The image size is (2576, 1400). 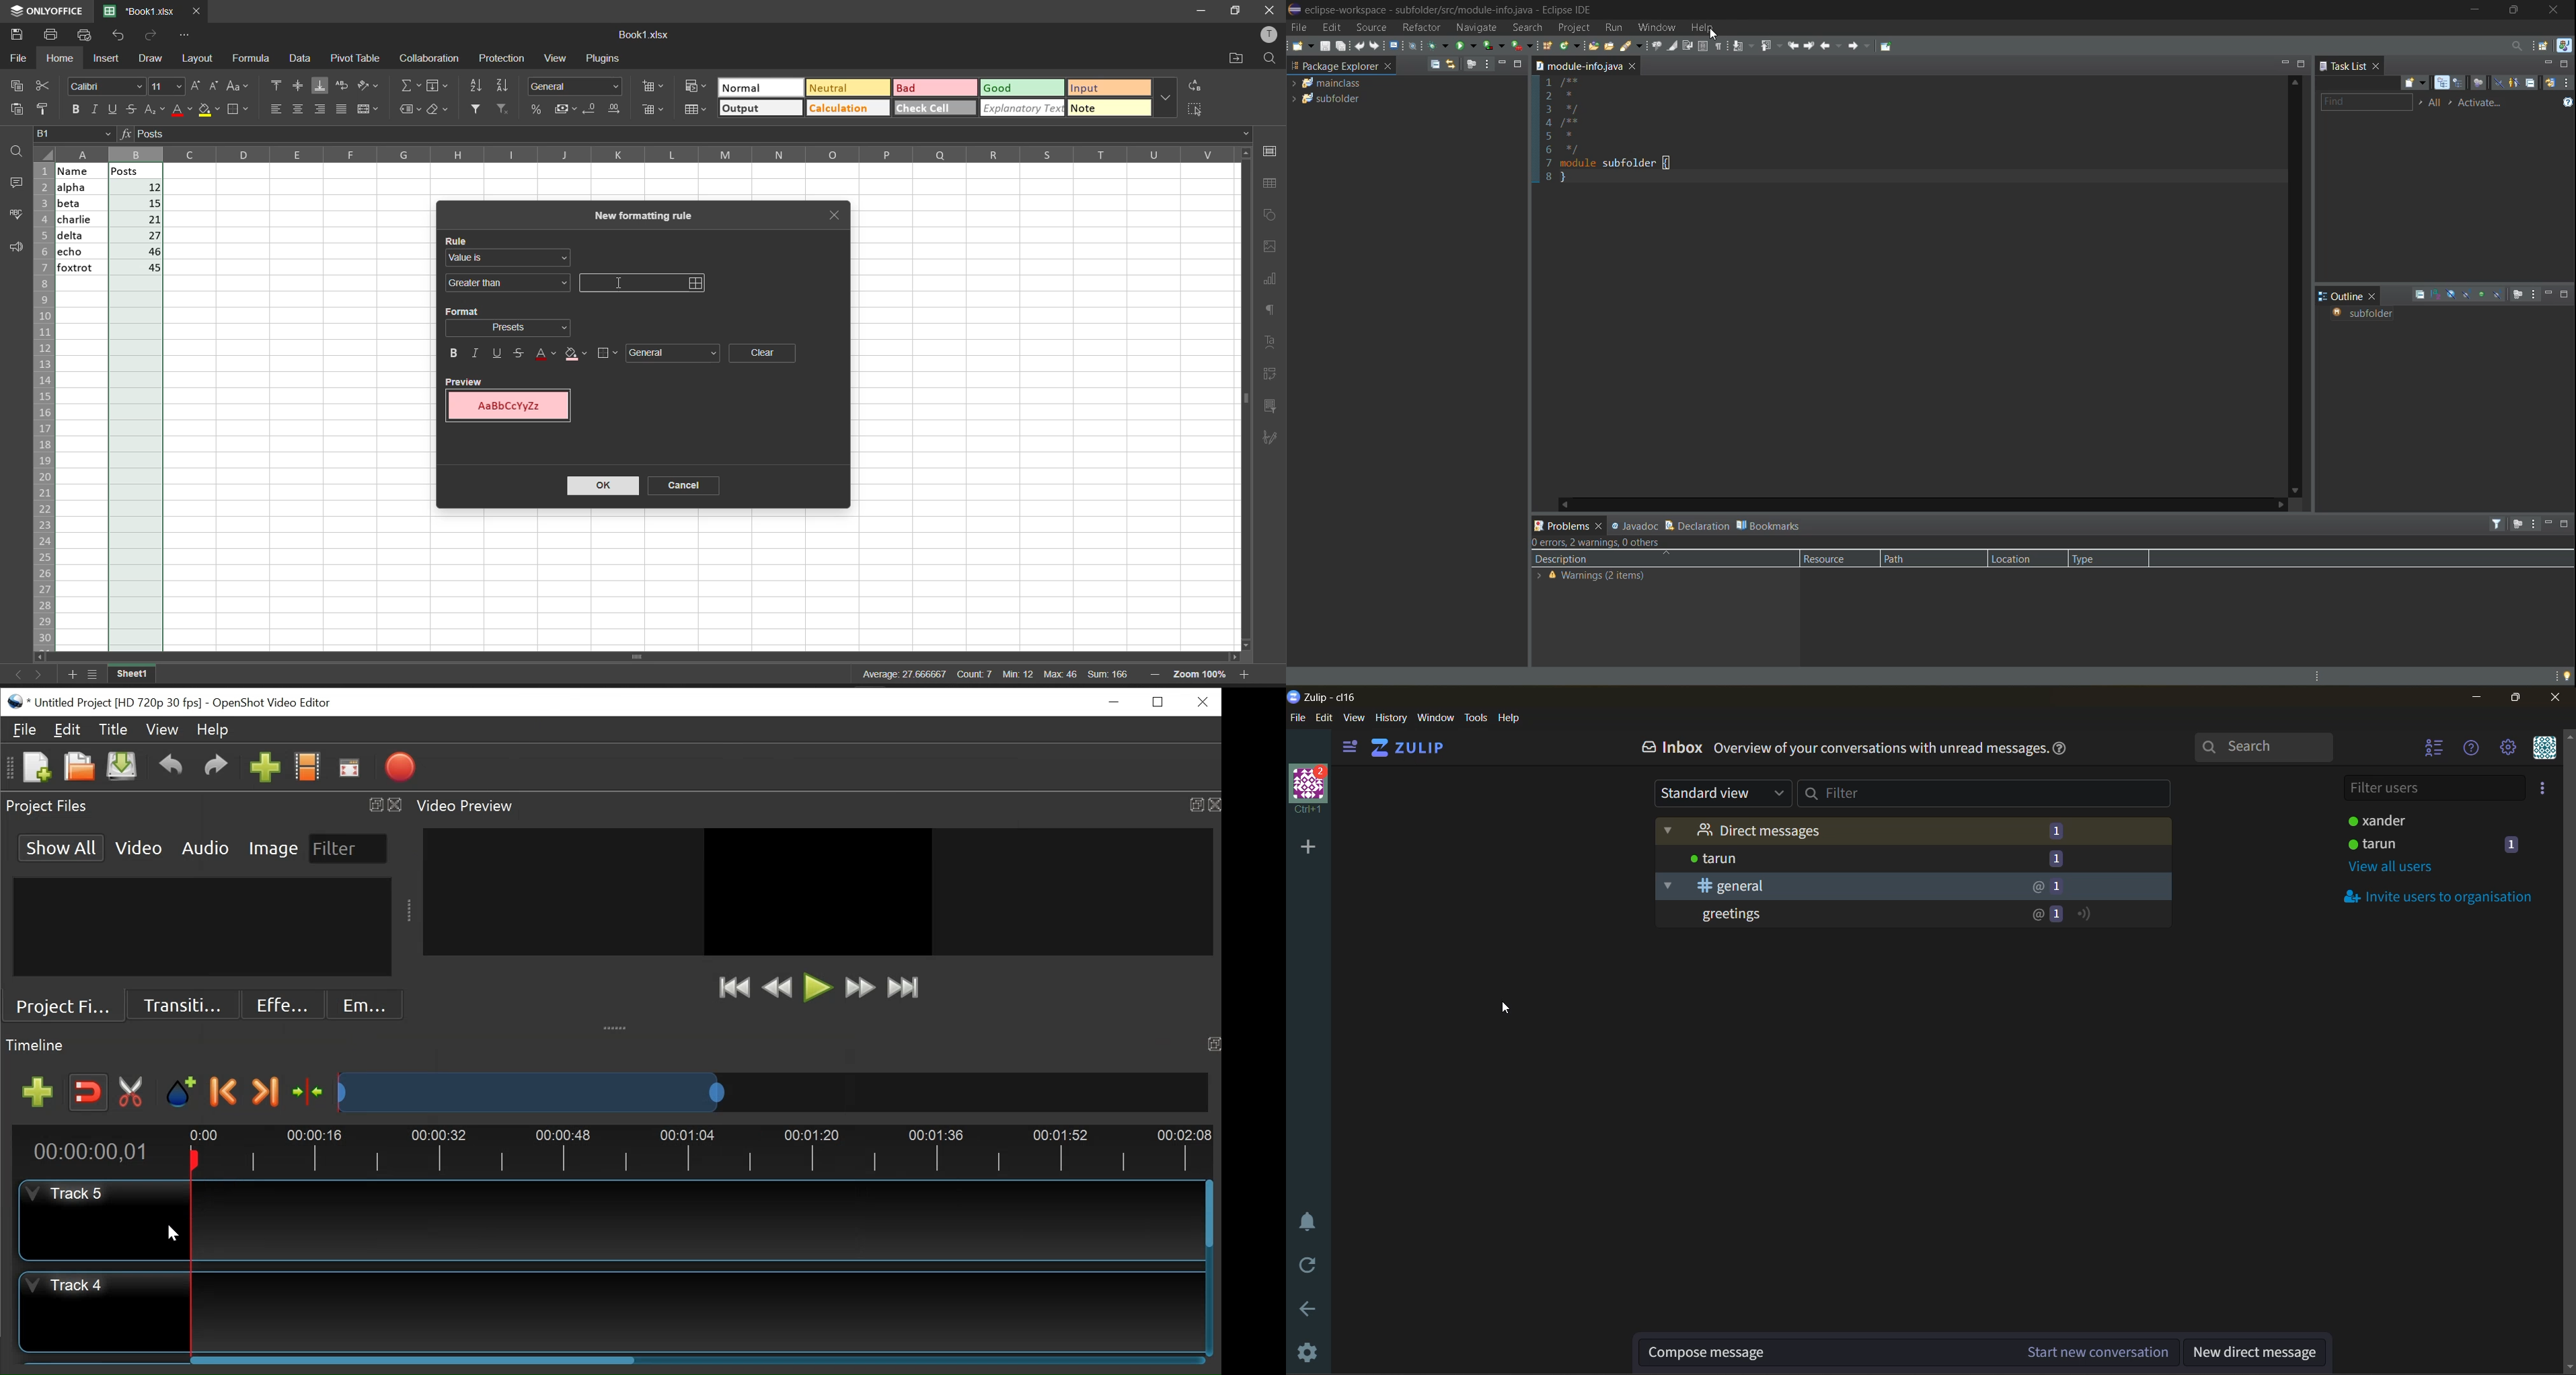 What do you see at coordinates (2433, 749) in the screenshot?
I see `hide user list` at bounding box center [2433, 749].